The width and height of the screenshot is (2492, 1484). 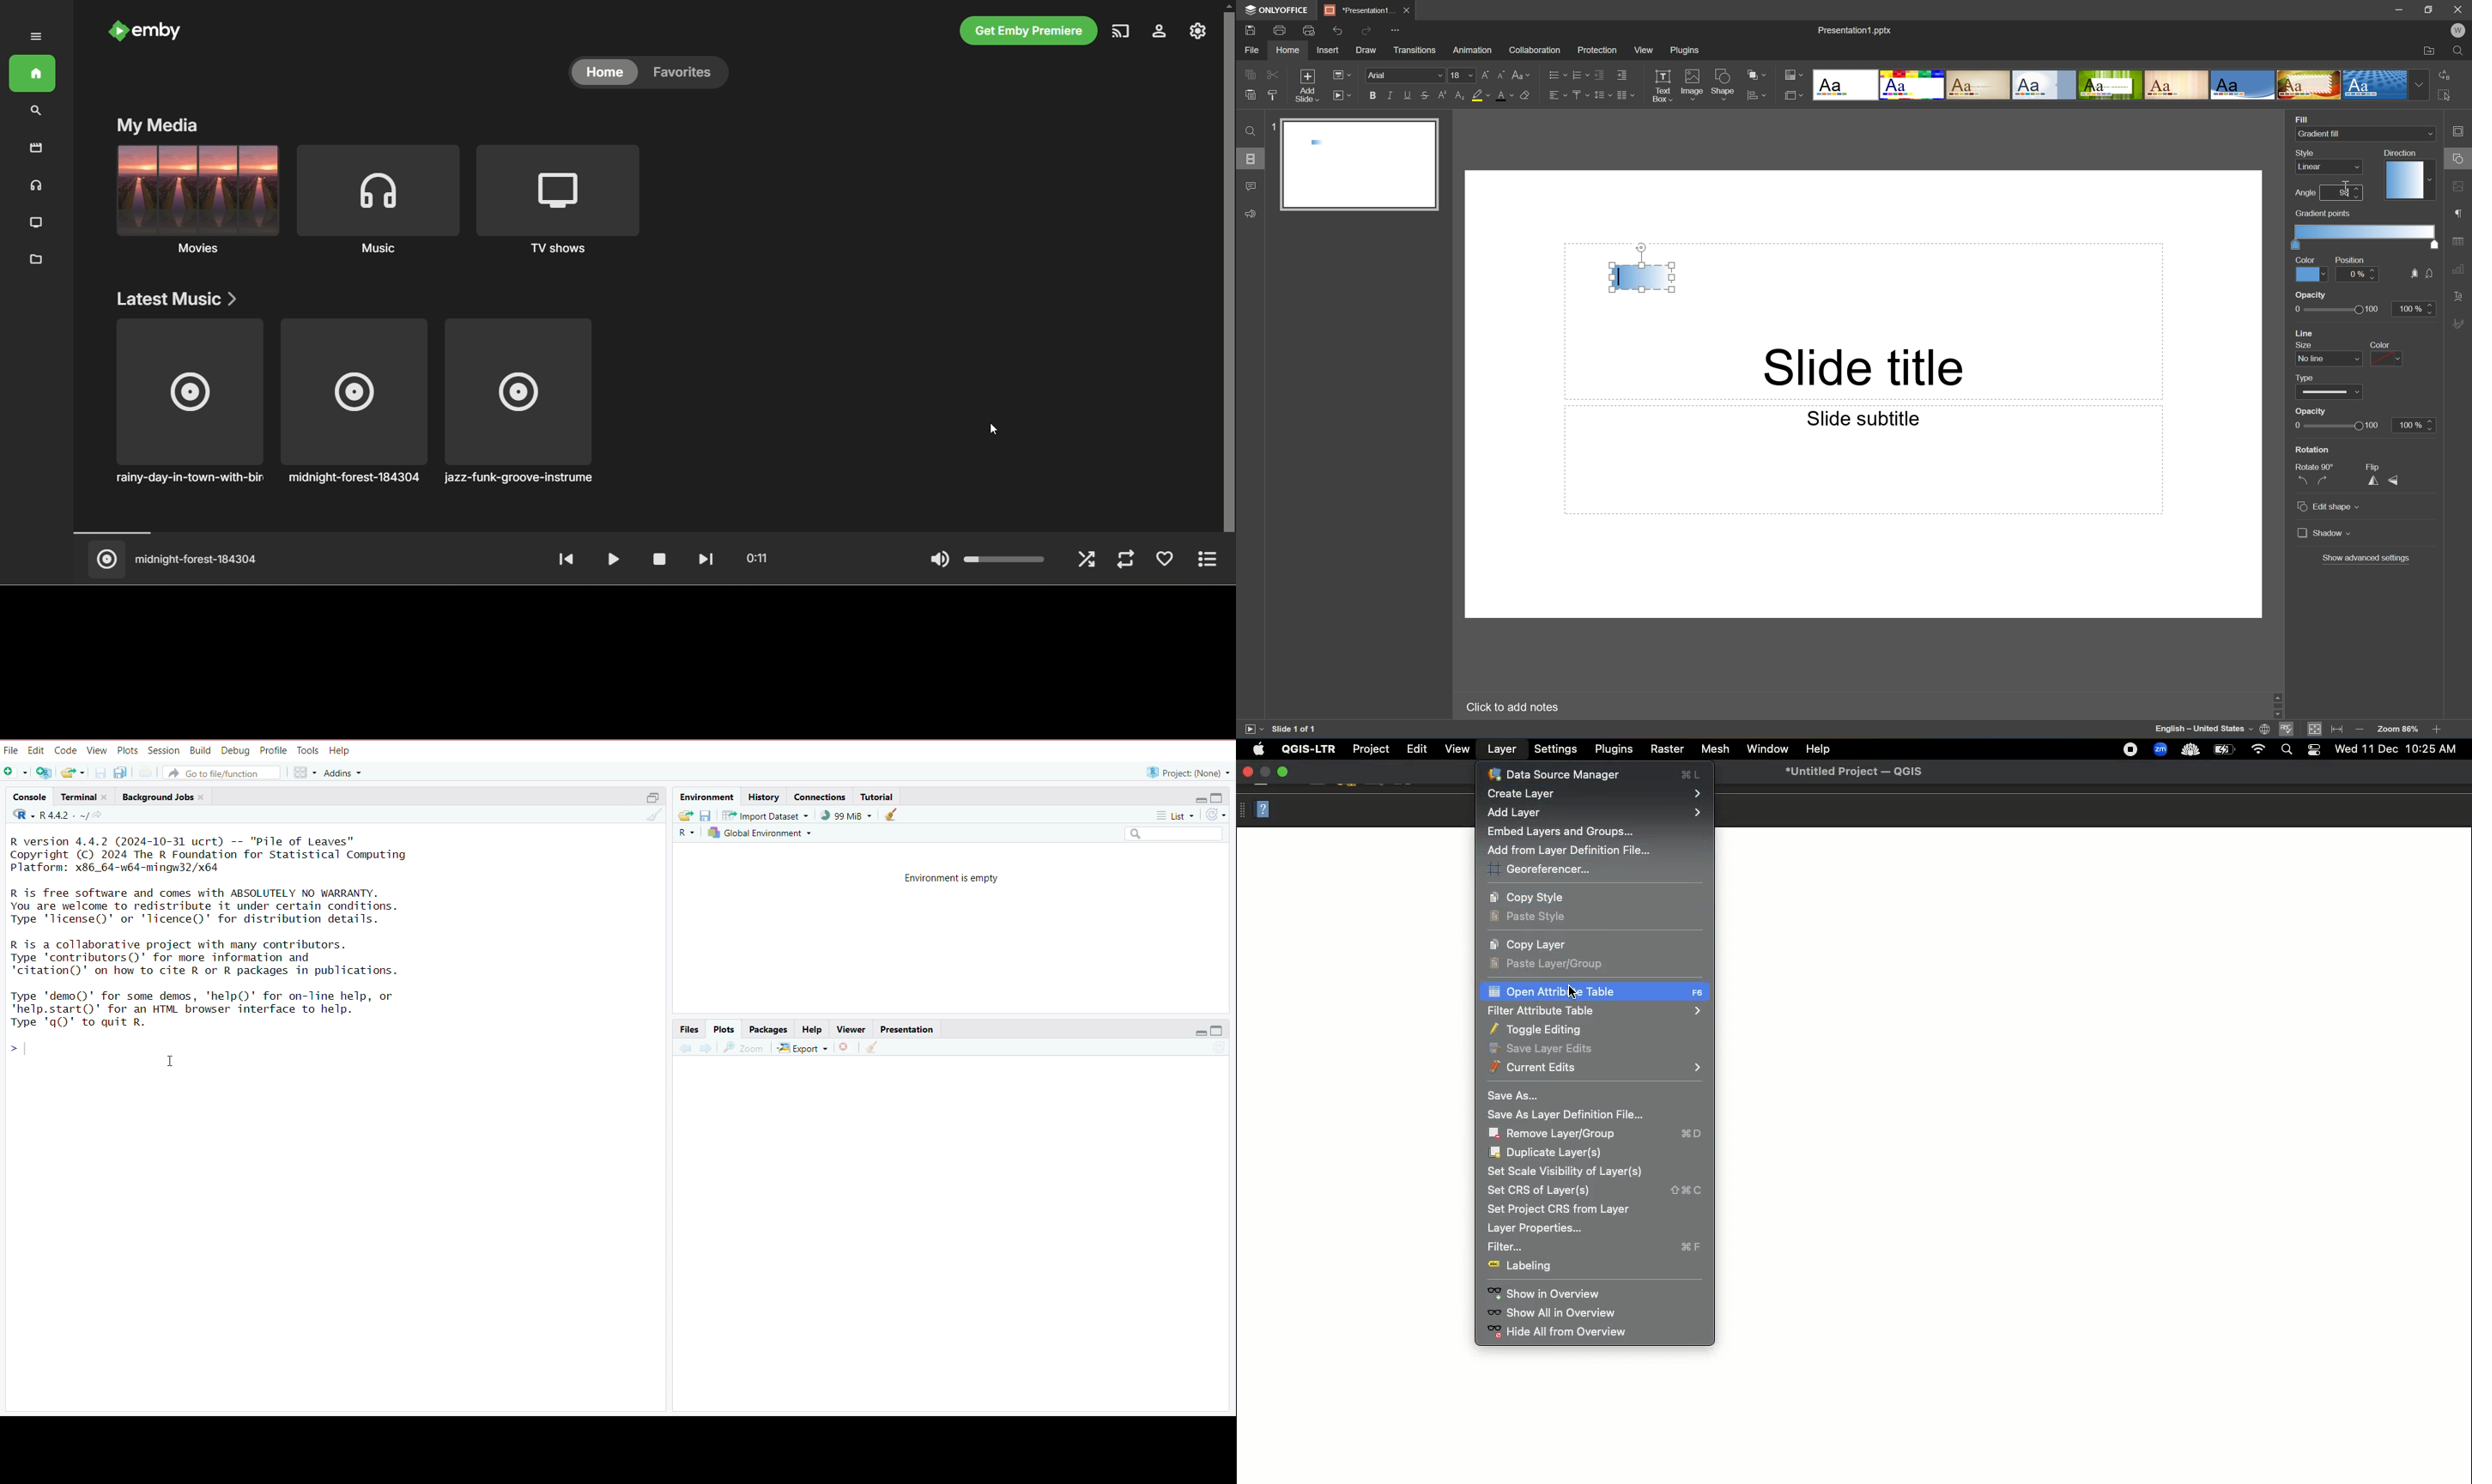 I want to click on Select all, so click(x=2447, y=98).